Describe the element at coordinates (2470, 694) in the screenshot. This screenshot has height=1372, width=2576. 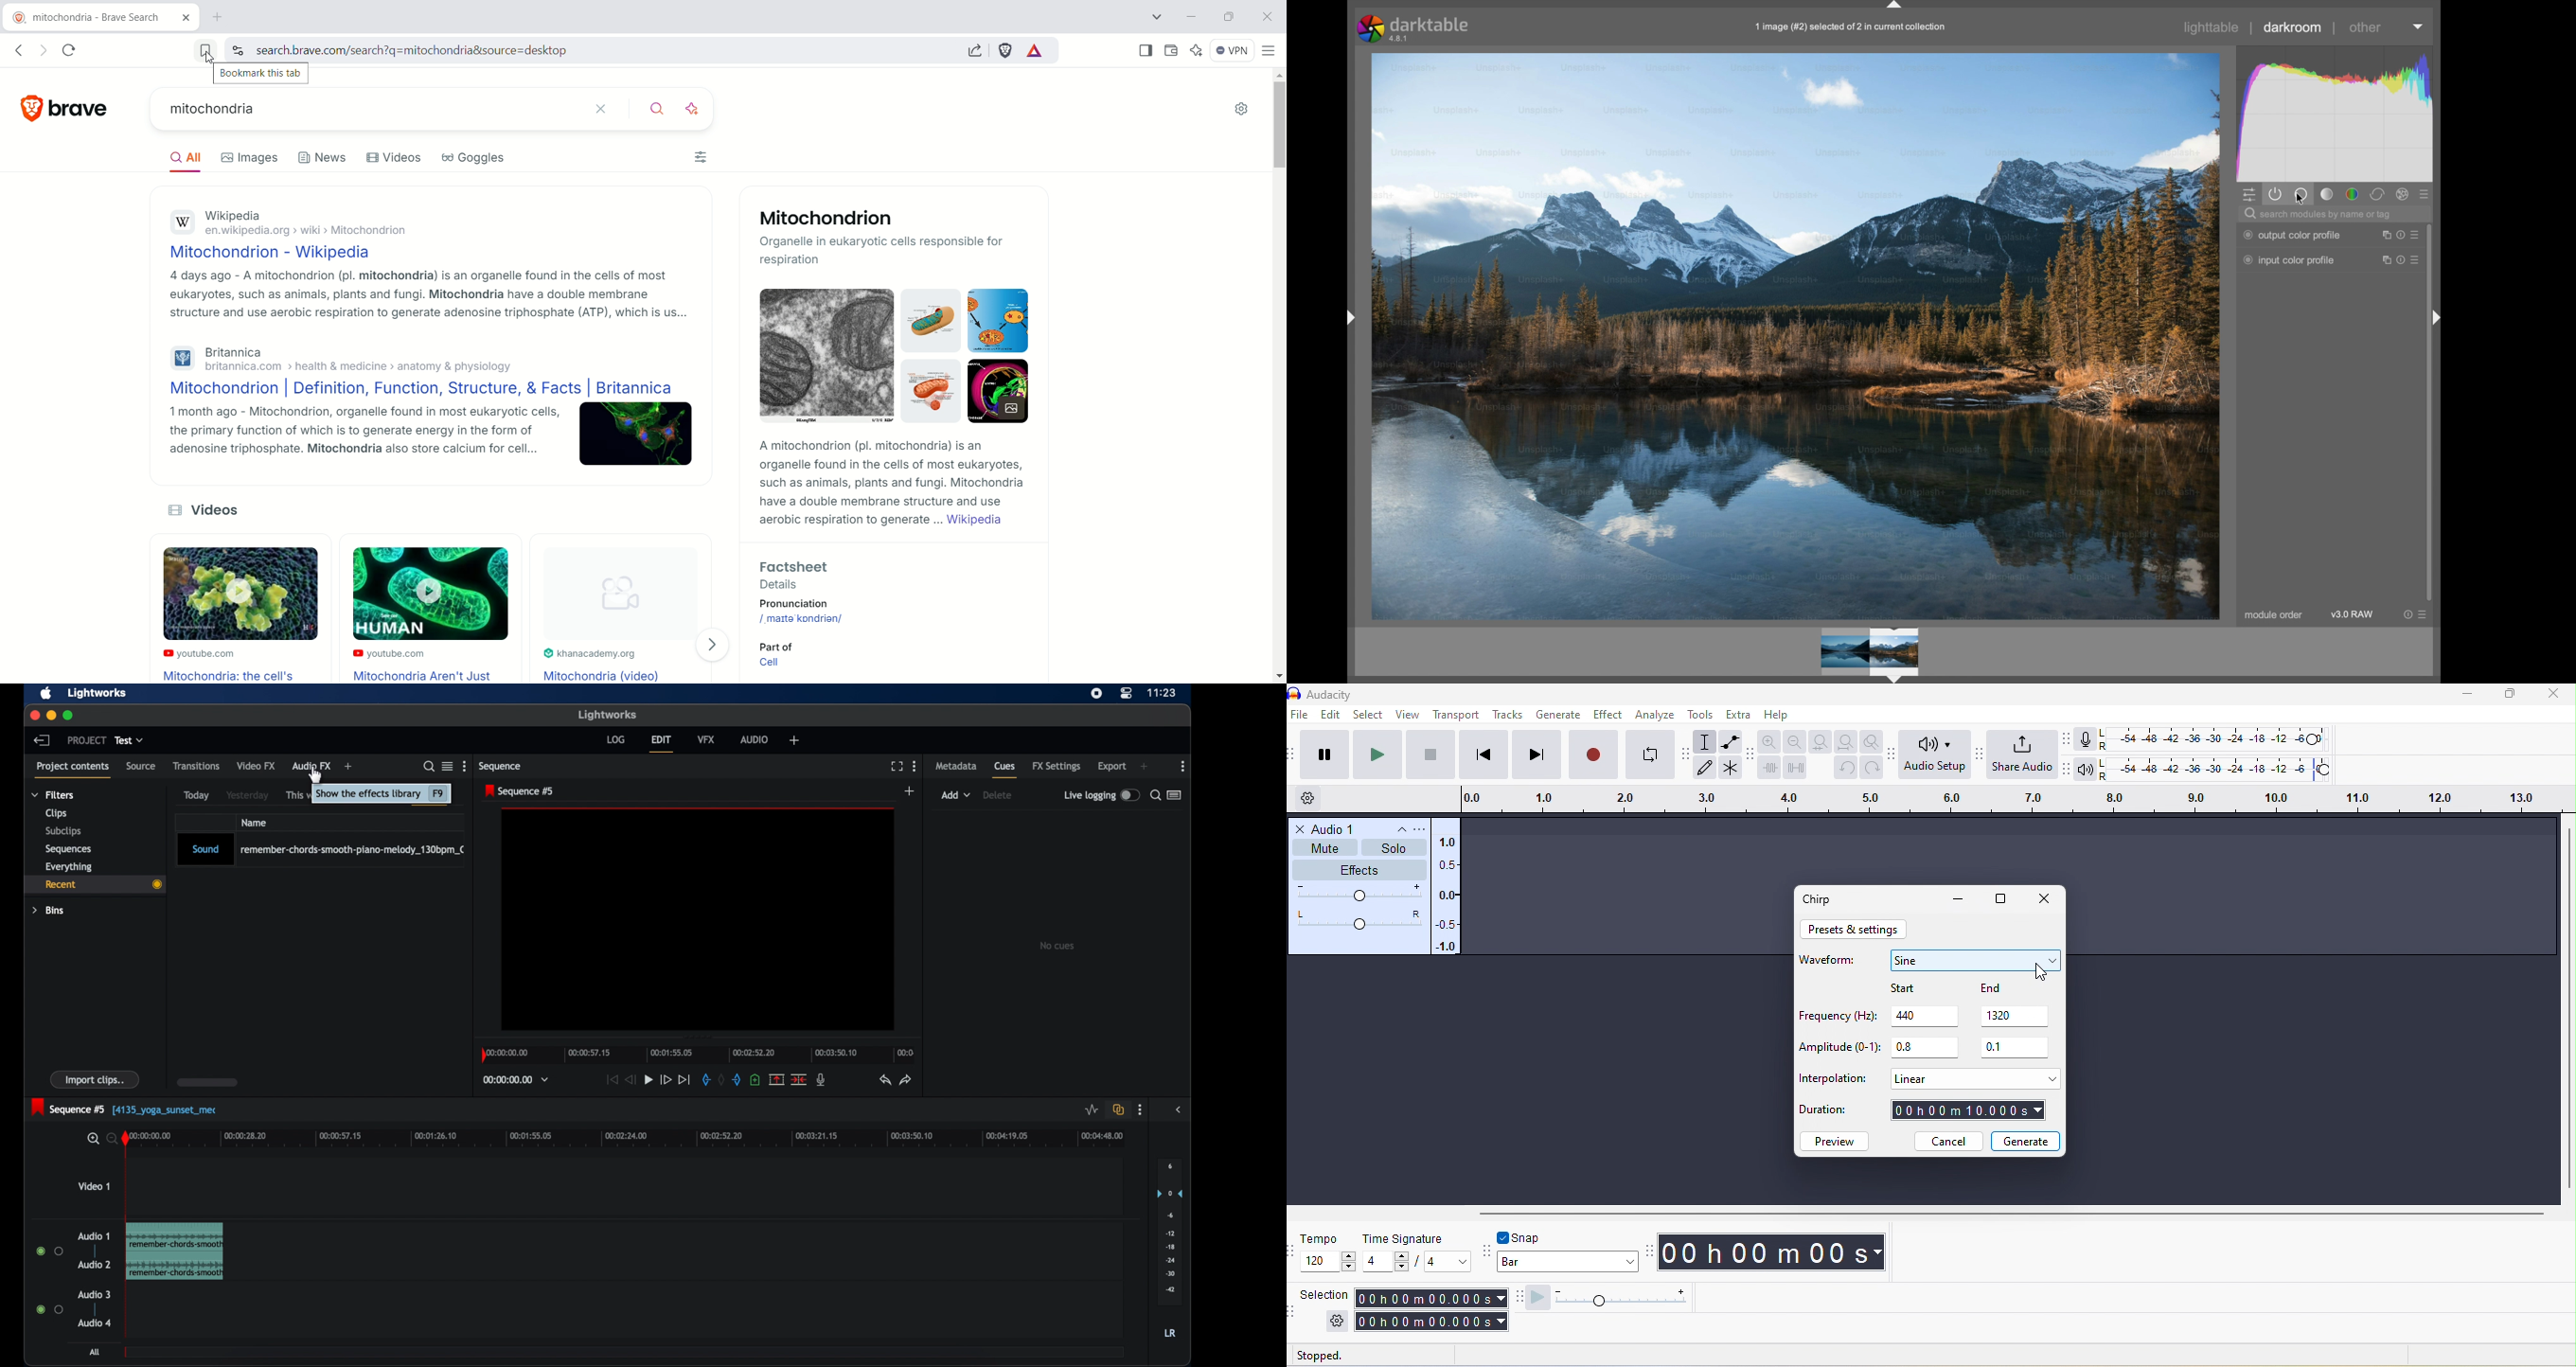
I see `minimize` at that location.